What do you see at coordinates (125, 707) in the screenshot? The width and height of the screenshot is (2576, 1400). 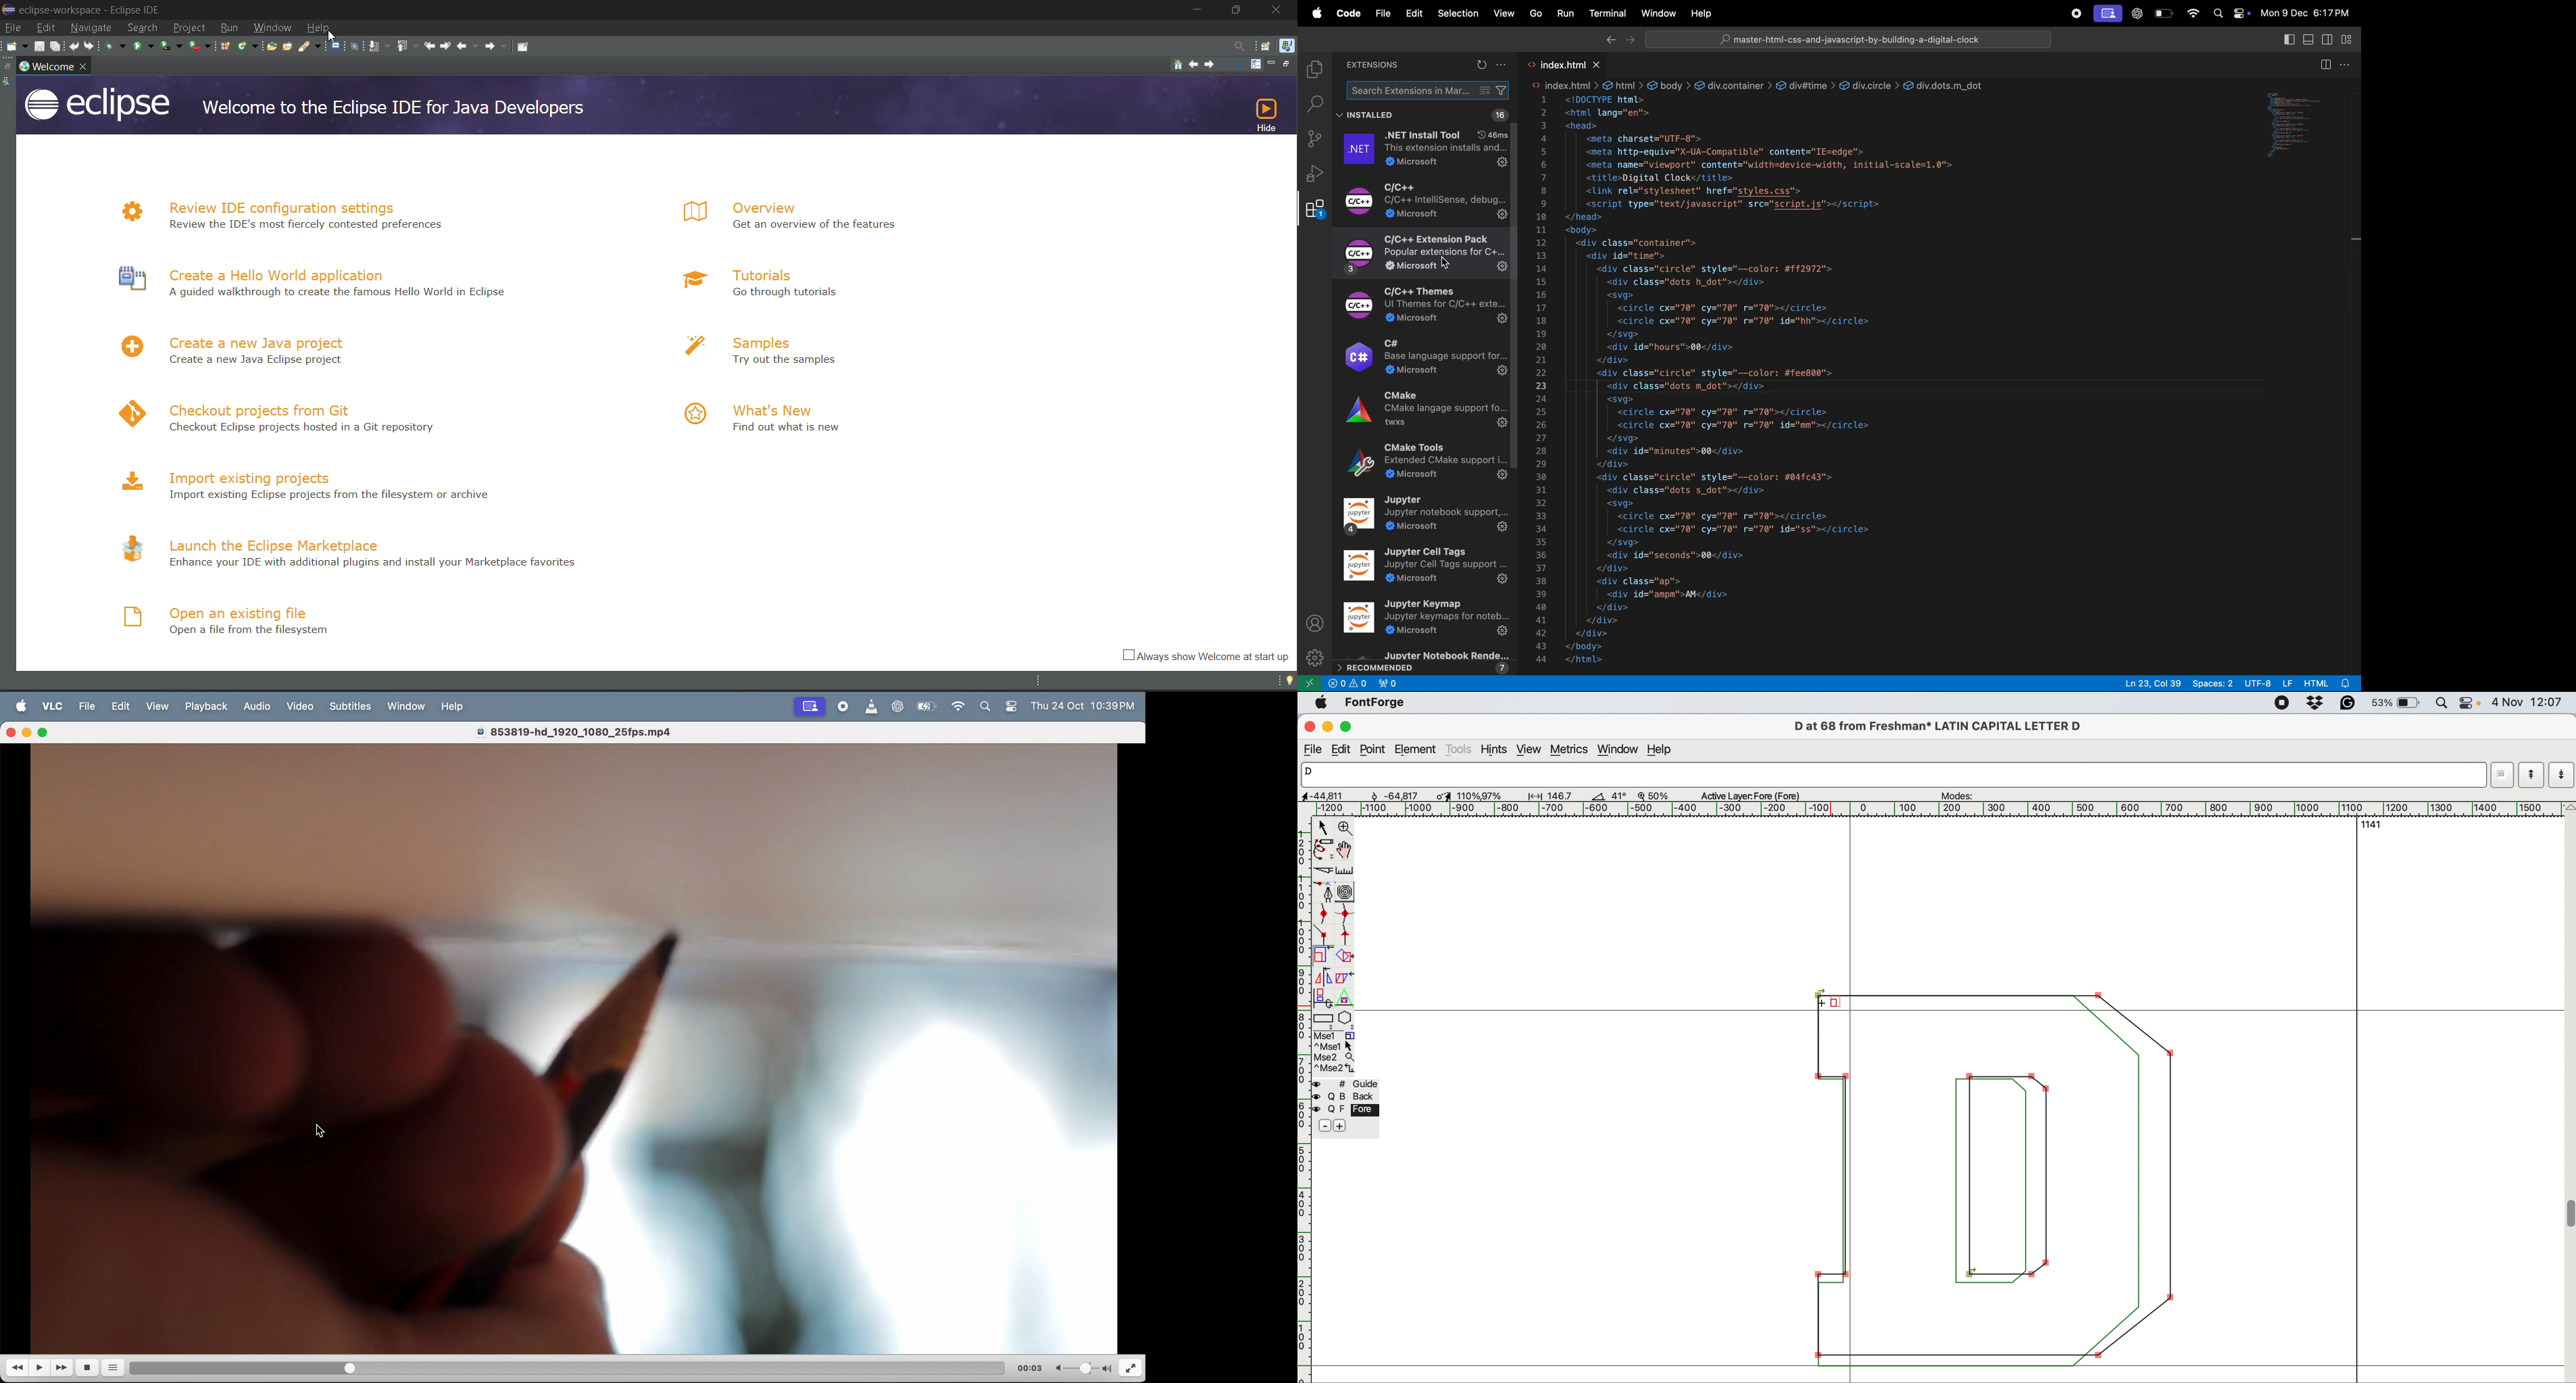 I see `edit` at bounding box center [125, 707].